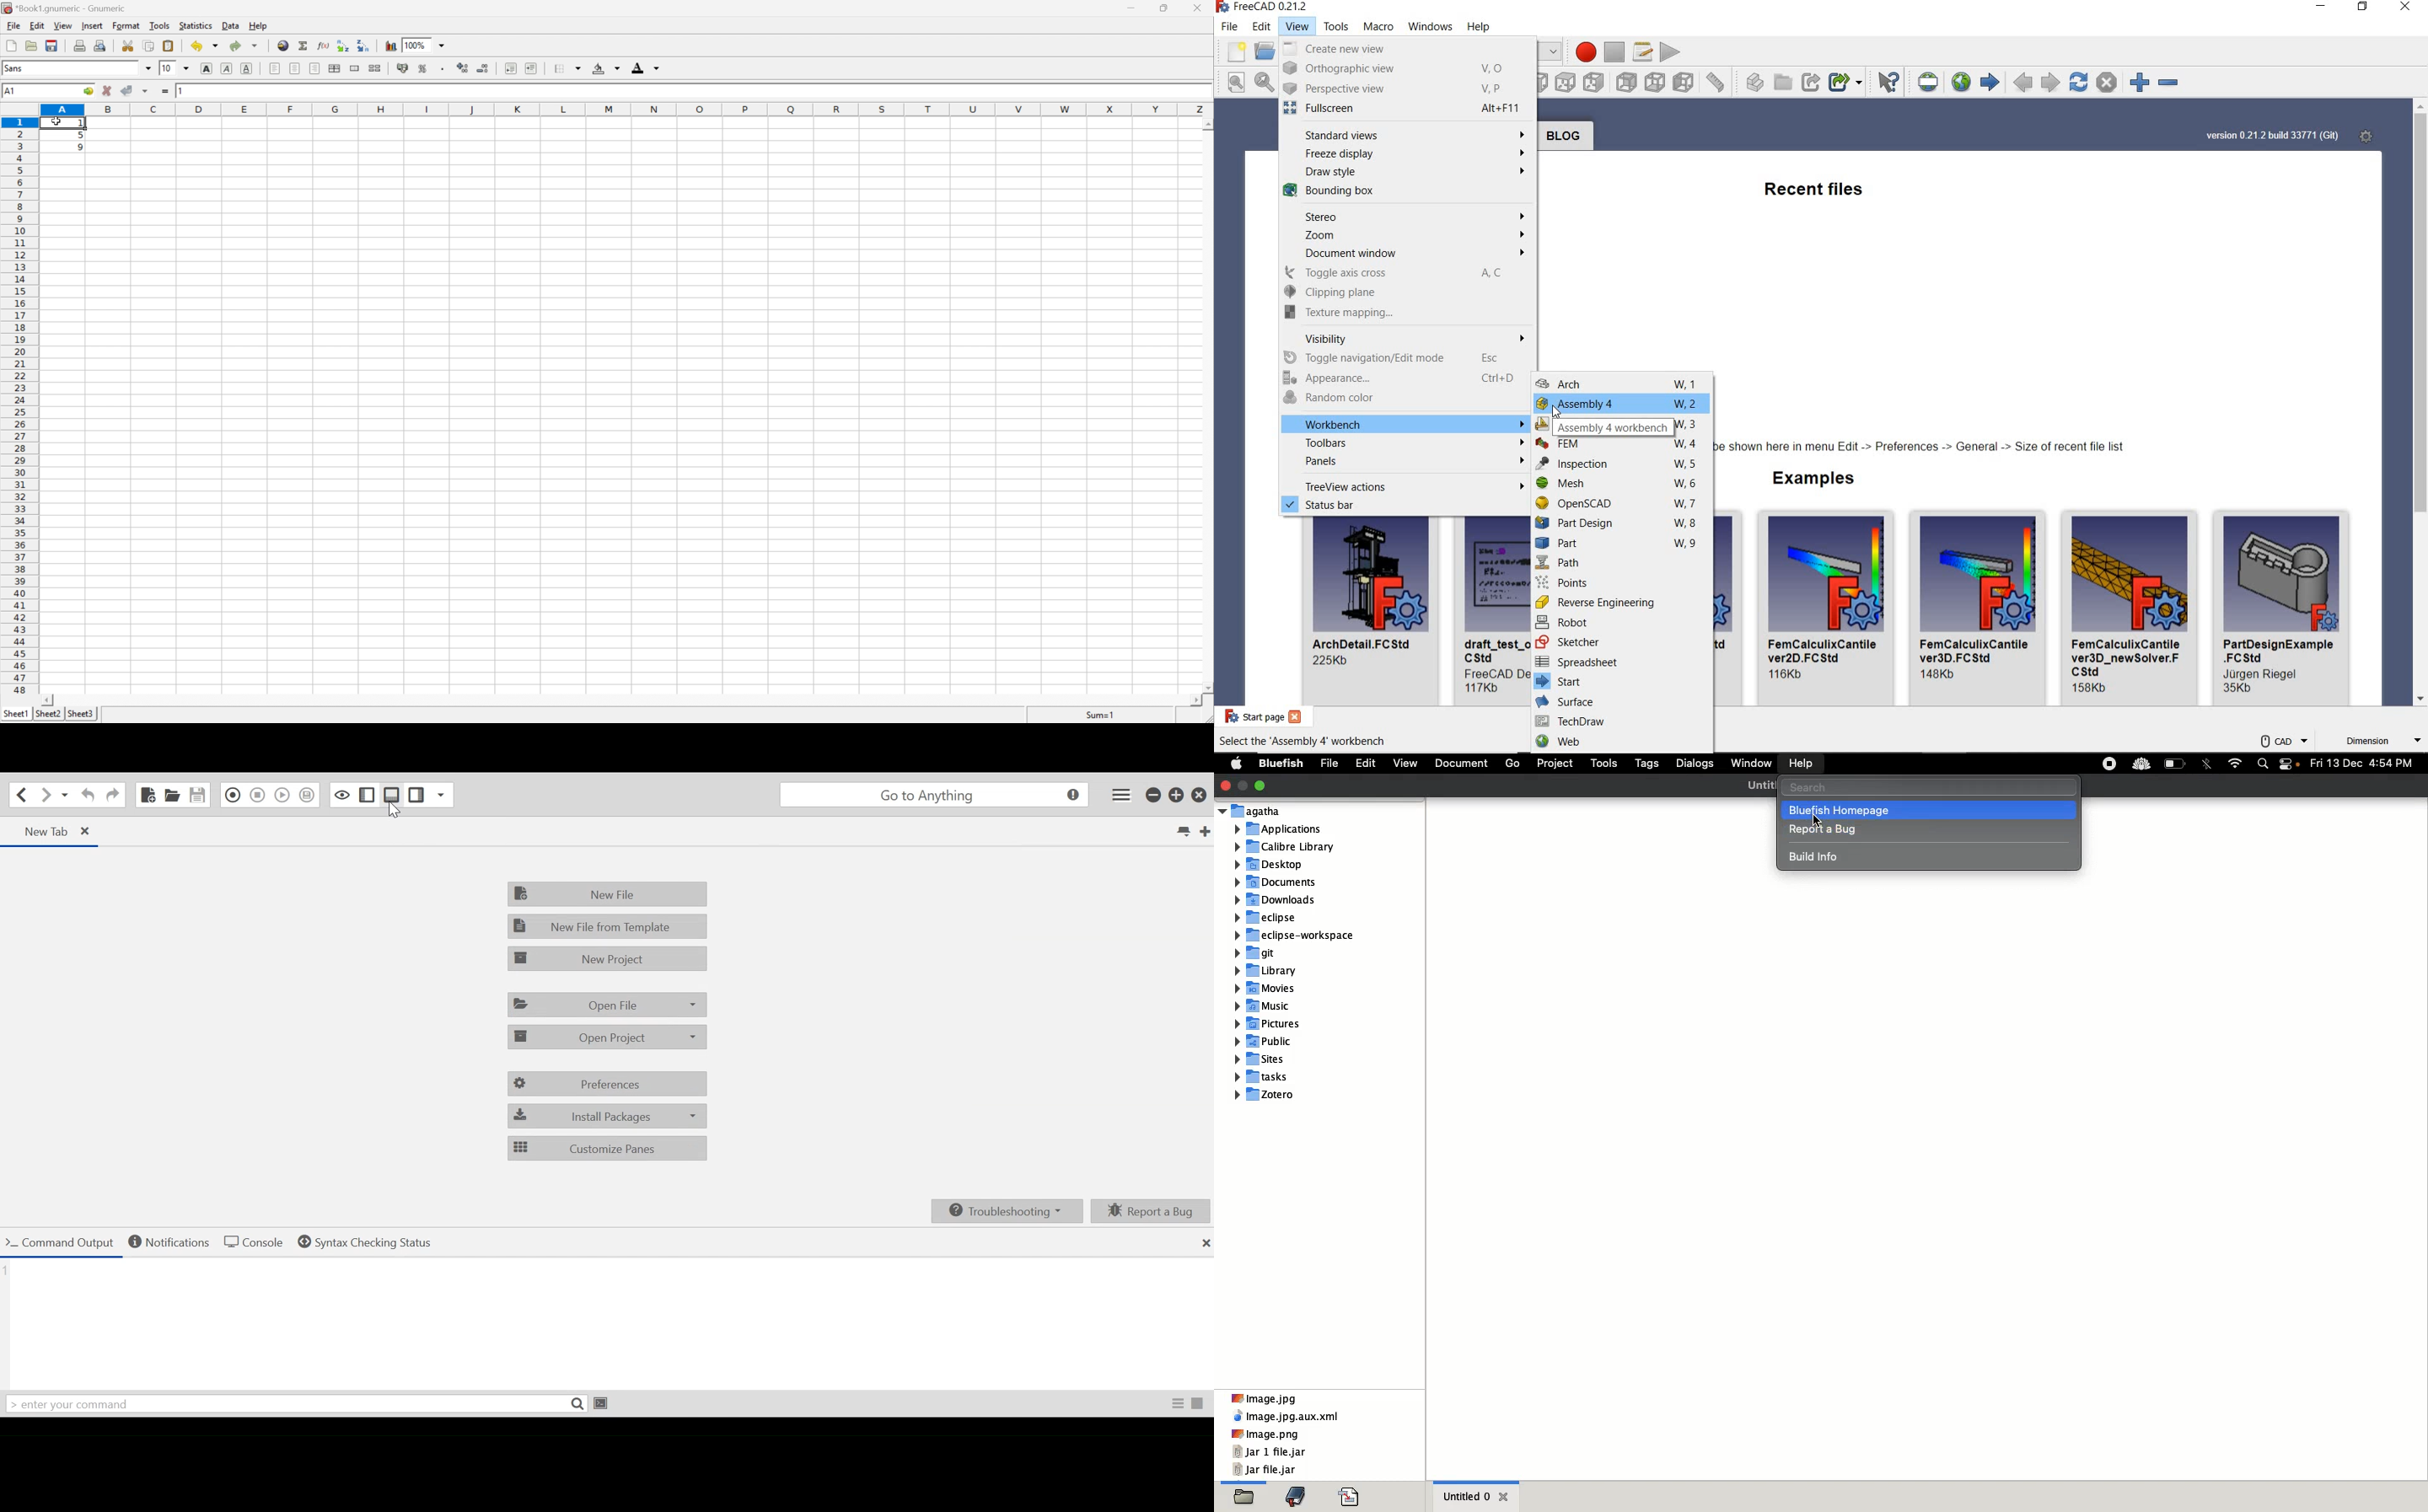 The image size is (2436, 1512). Describe the element at coordinates (566, 68) in the screenshot. I see `borders` at that location.